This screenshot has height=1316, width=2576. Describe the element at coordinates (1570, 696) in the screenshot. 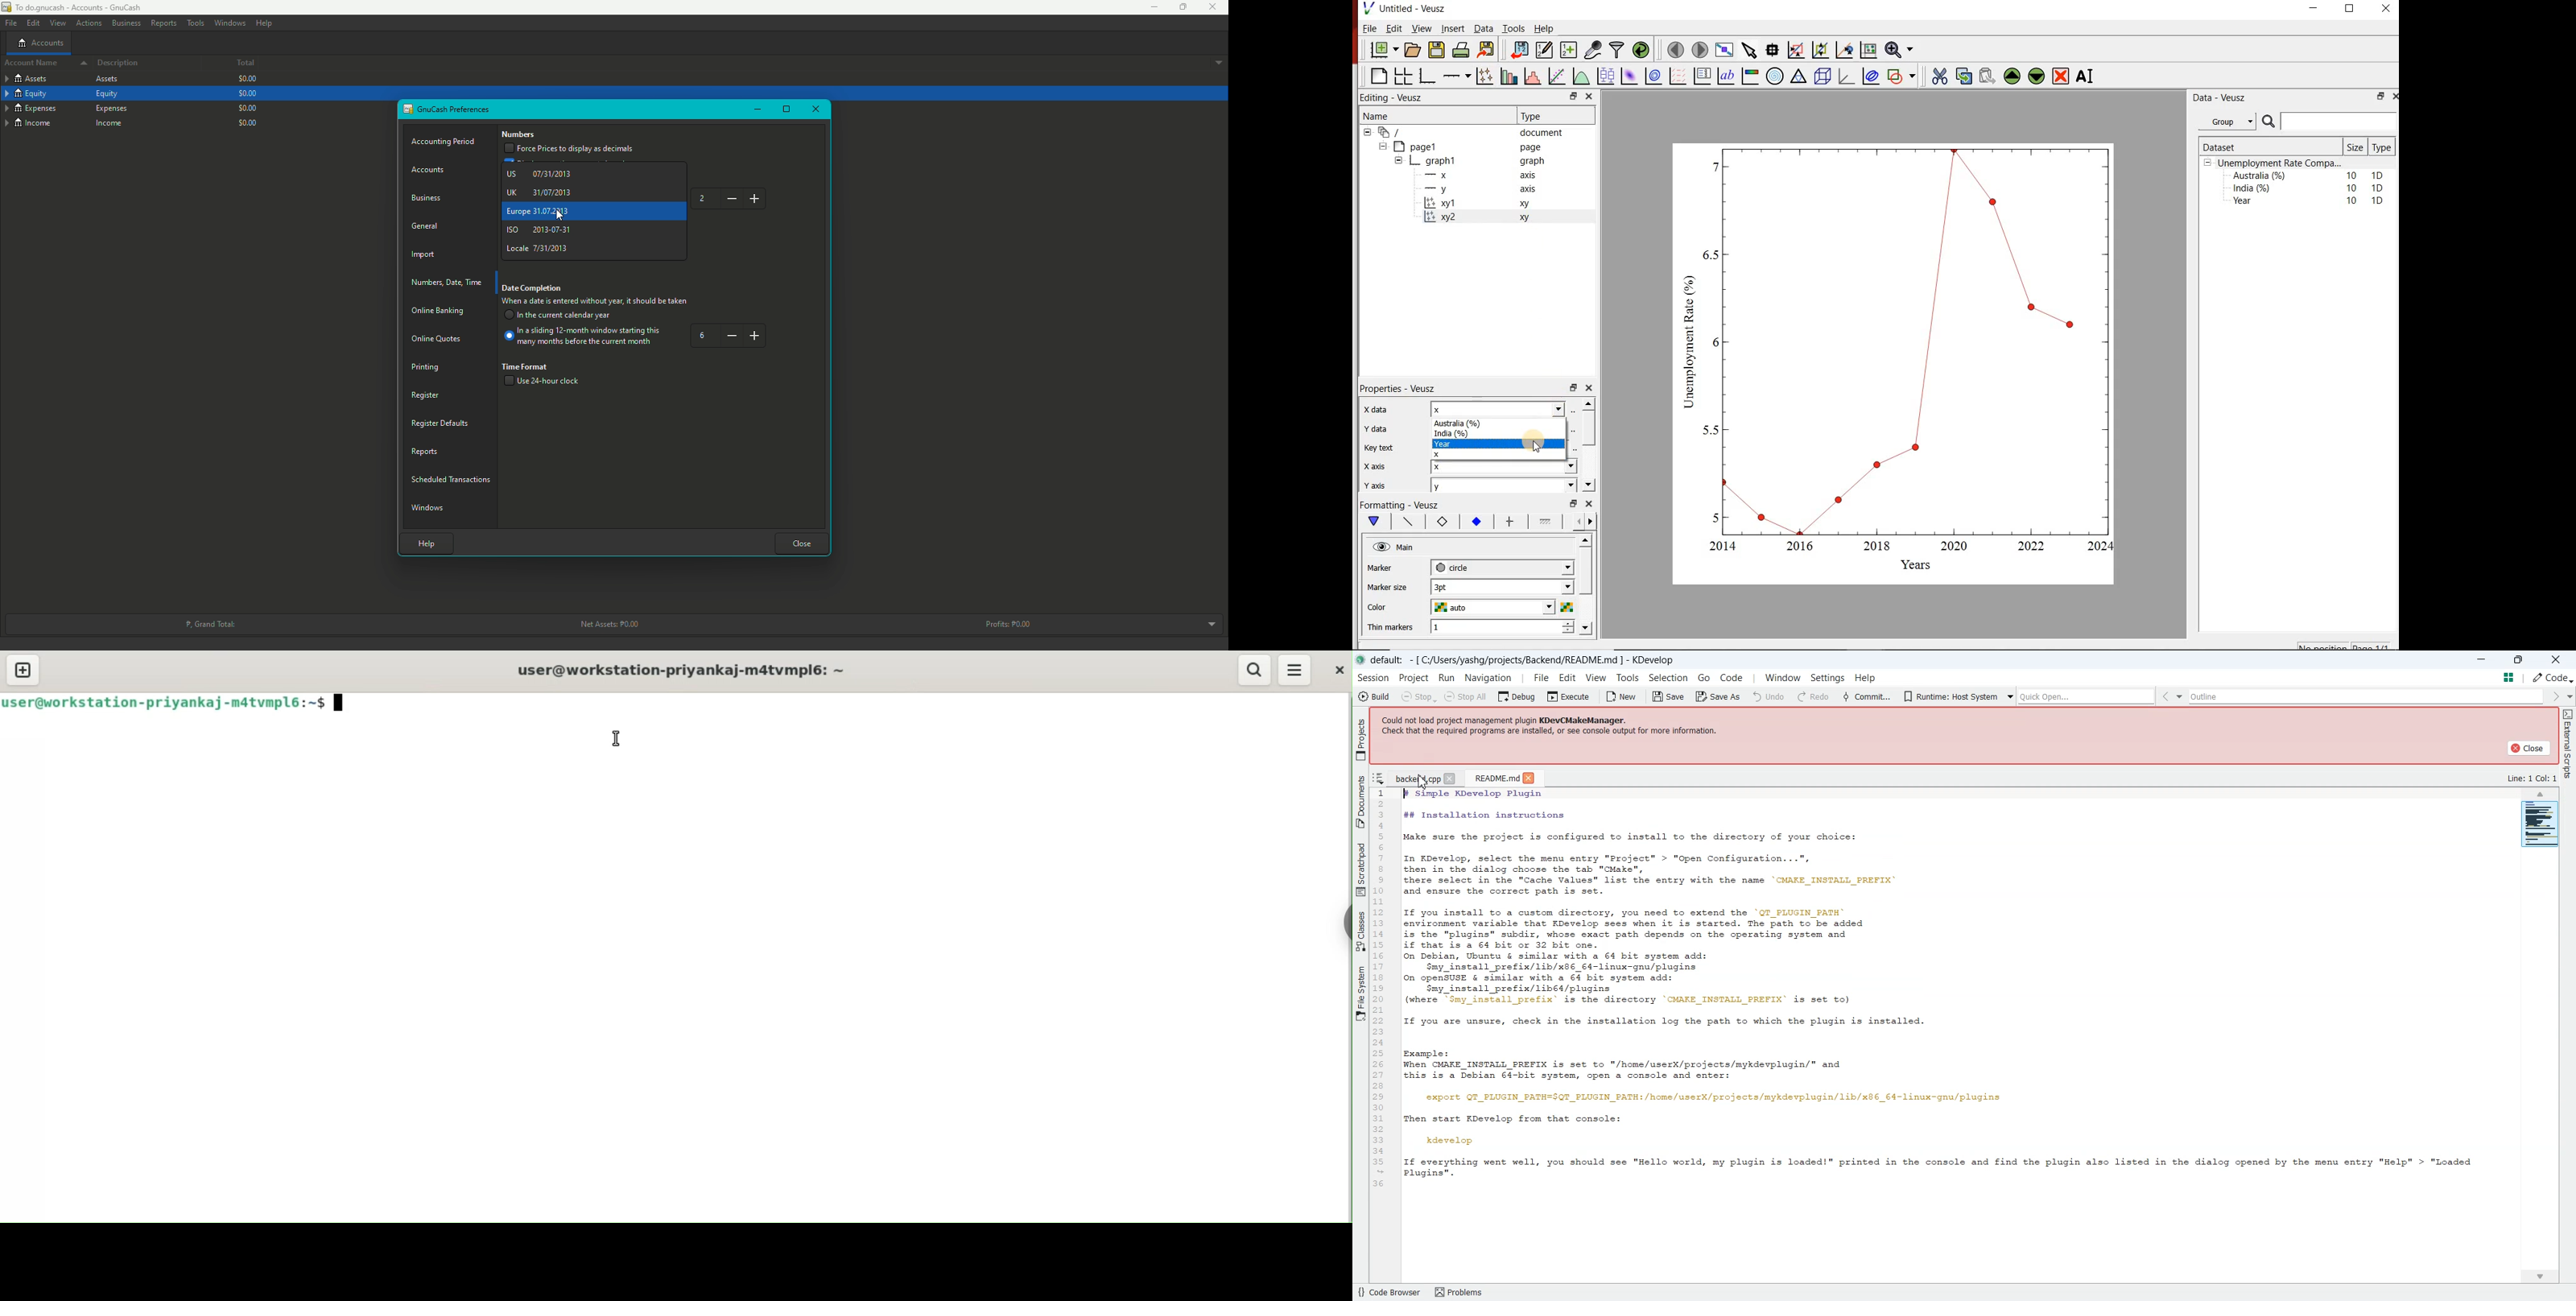

I see `Execute` at that location.